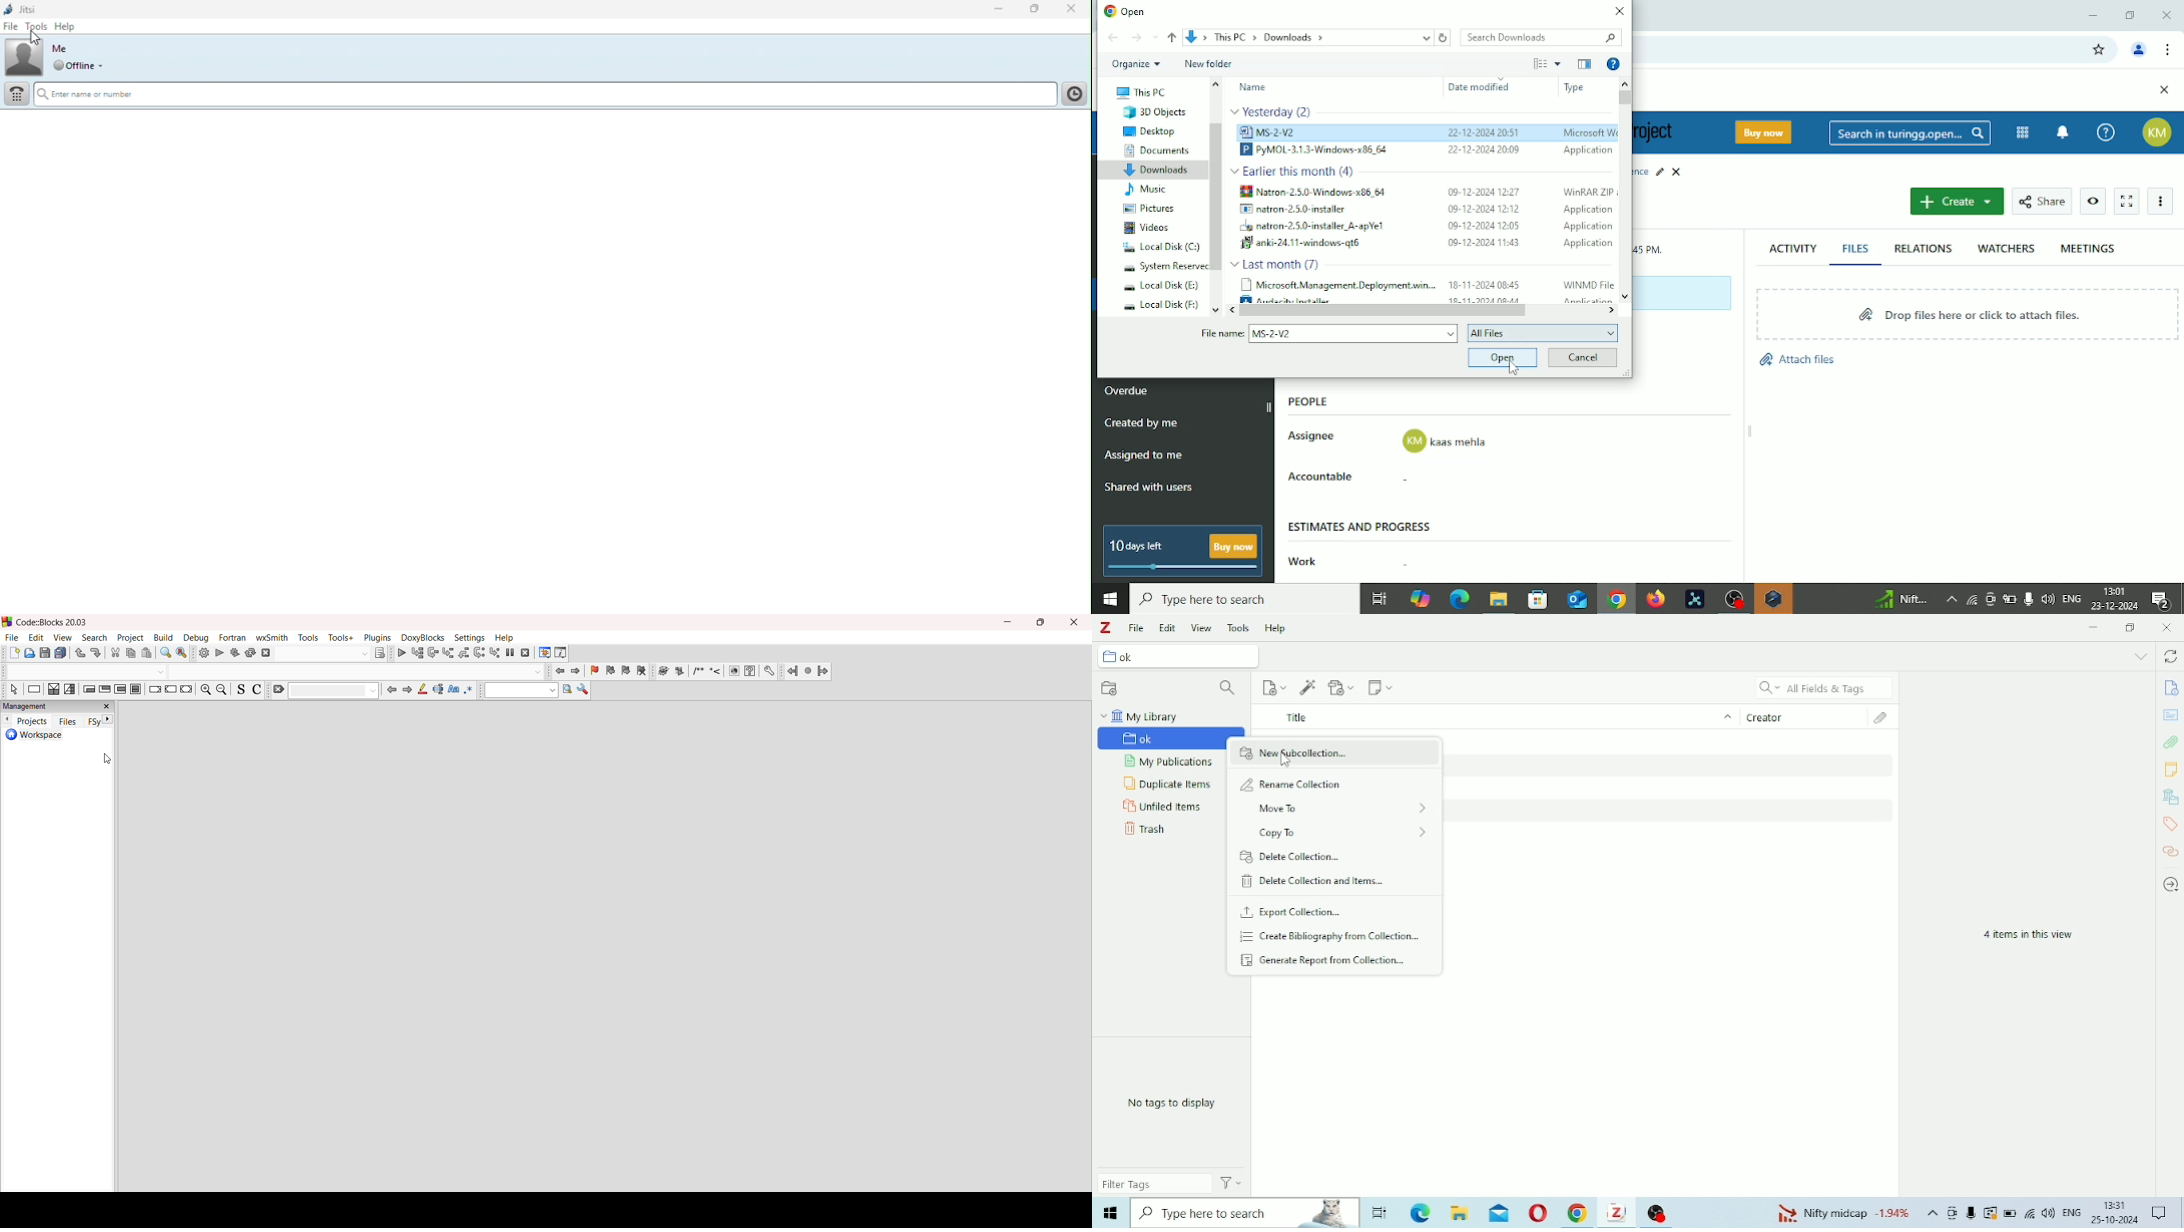  I want to click on Pictures, so click(1151, 208).